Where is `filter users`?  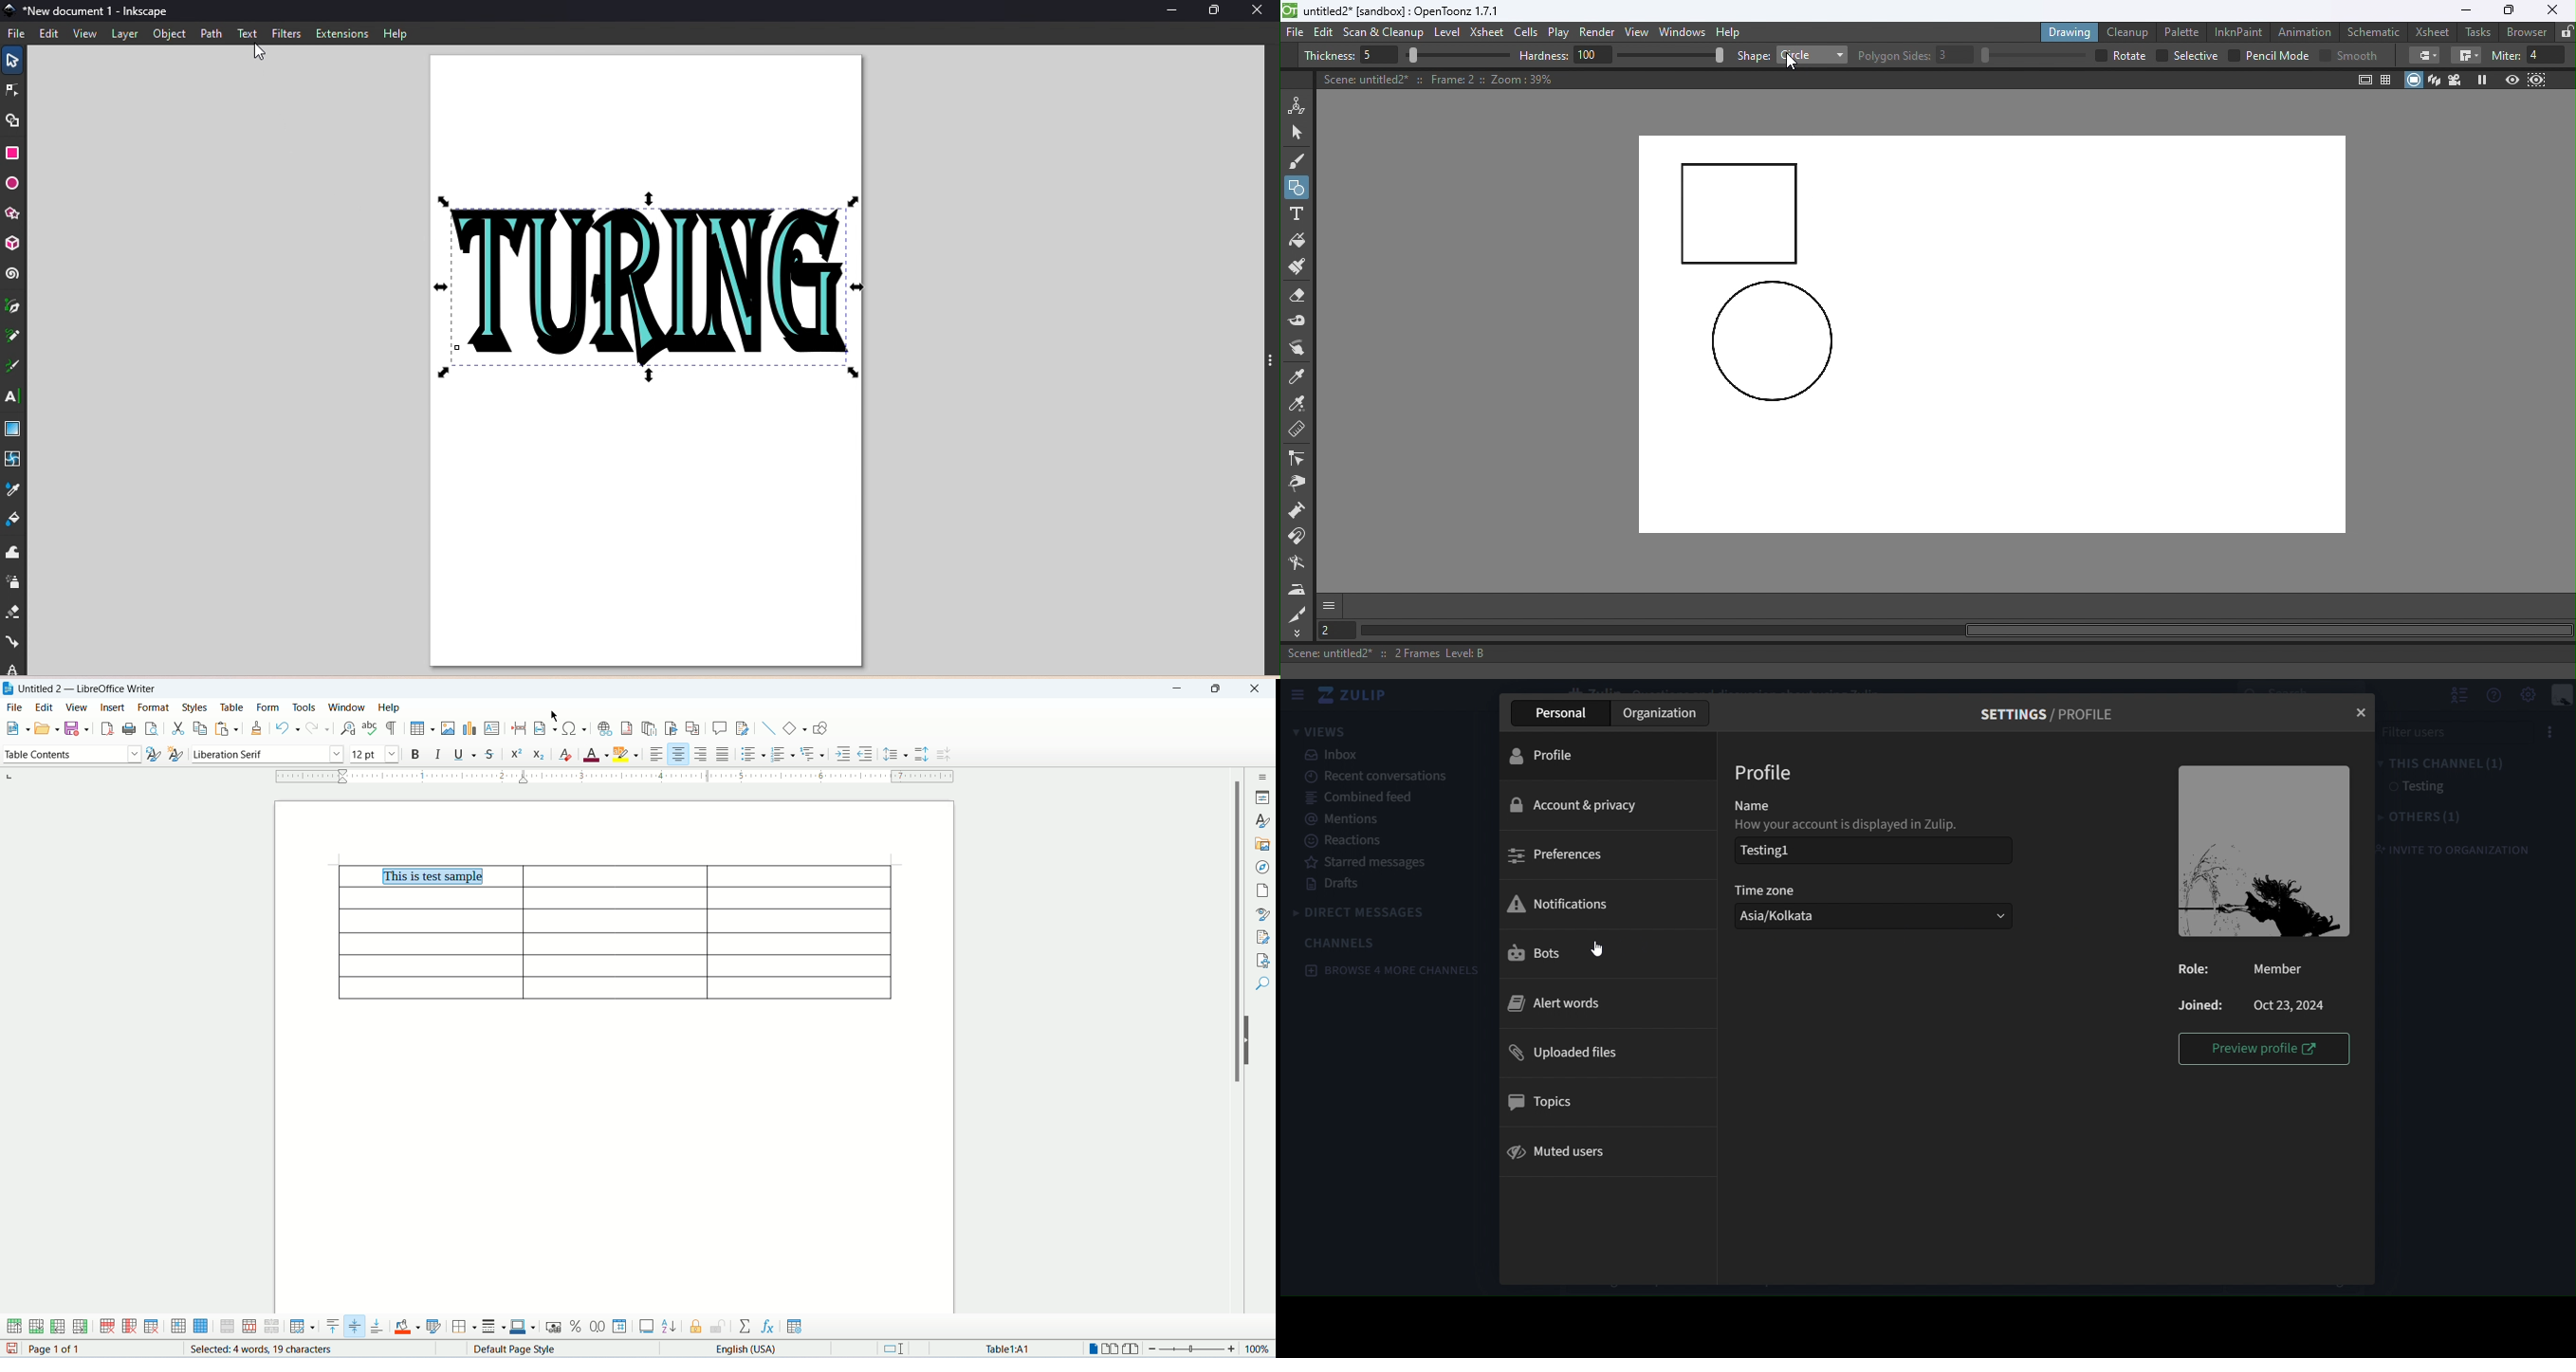 filter users is located at coordinates (2470, 731).